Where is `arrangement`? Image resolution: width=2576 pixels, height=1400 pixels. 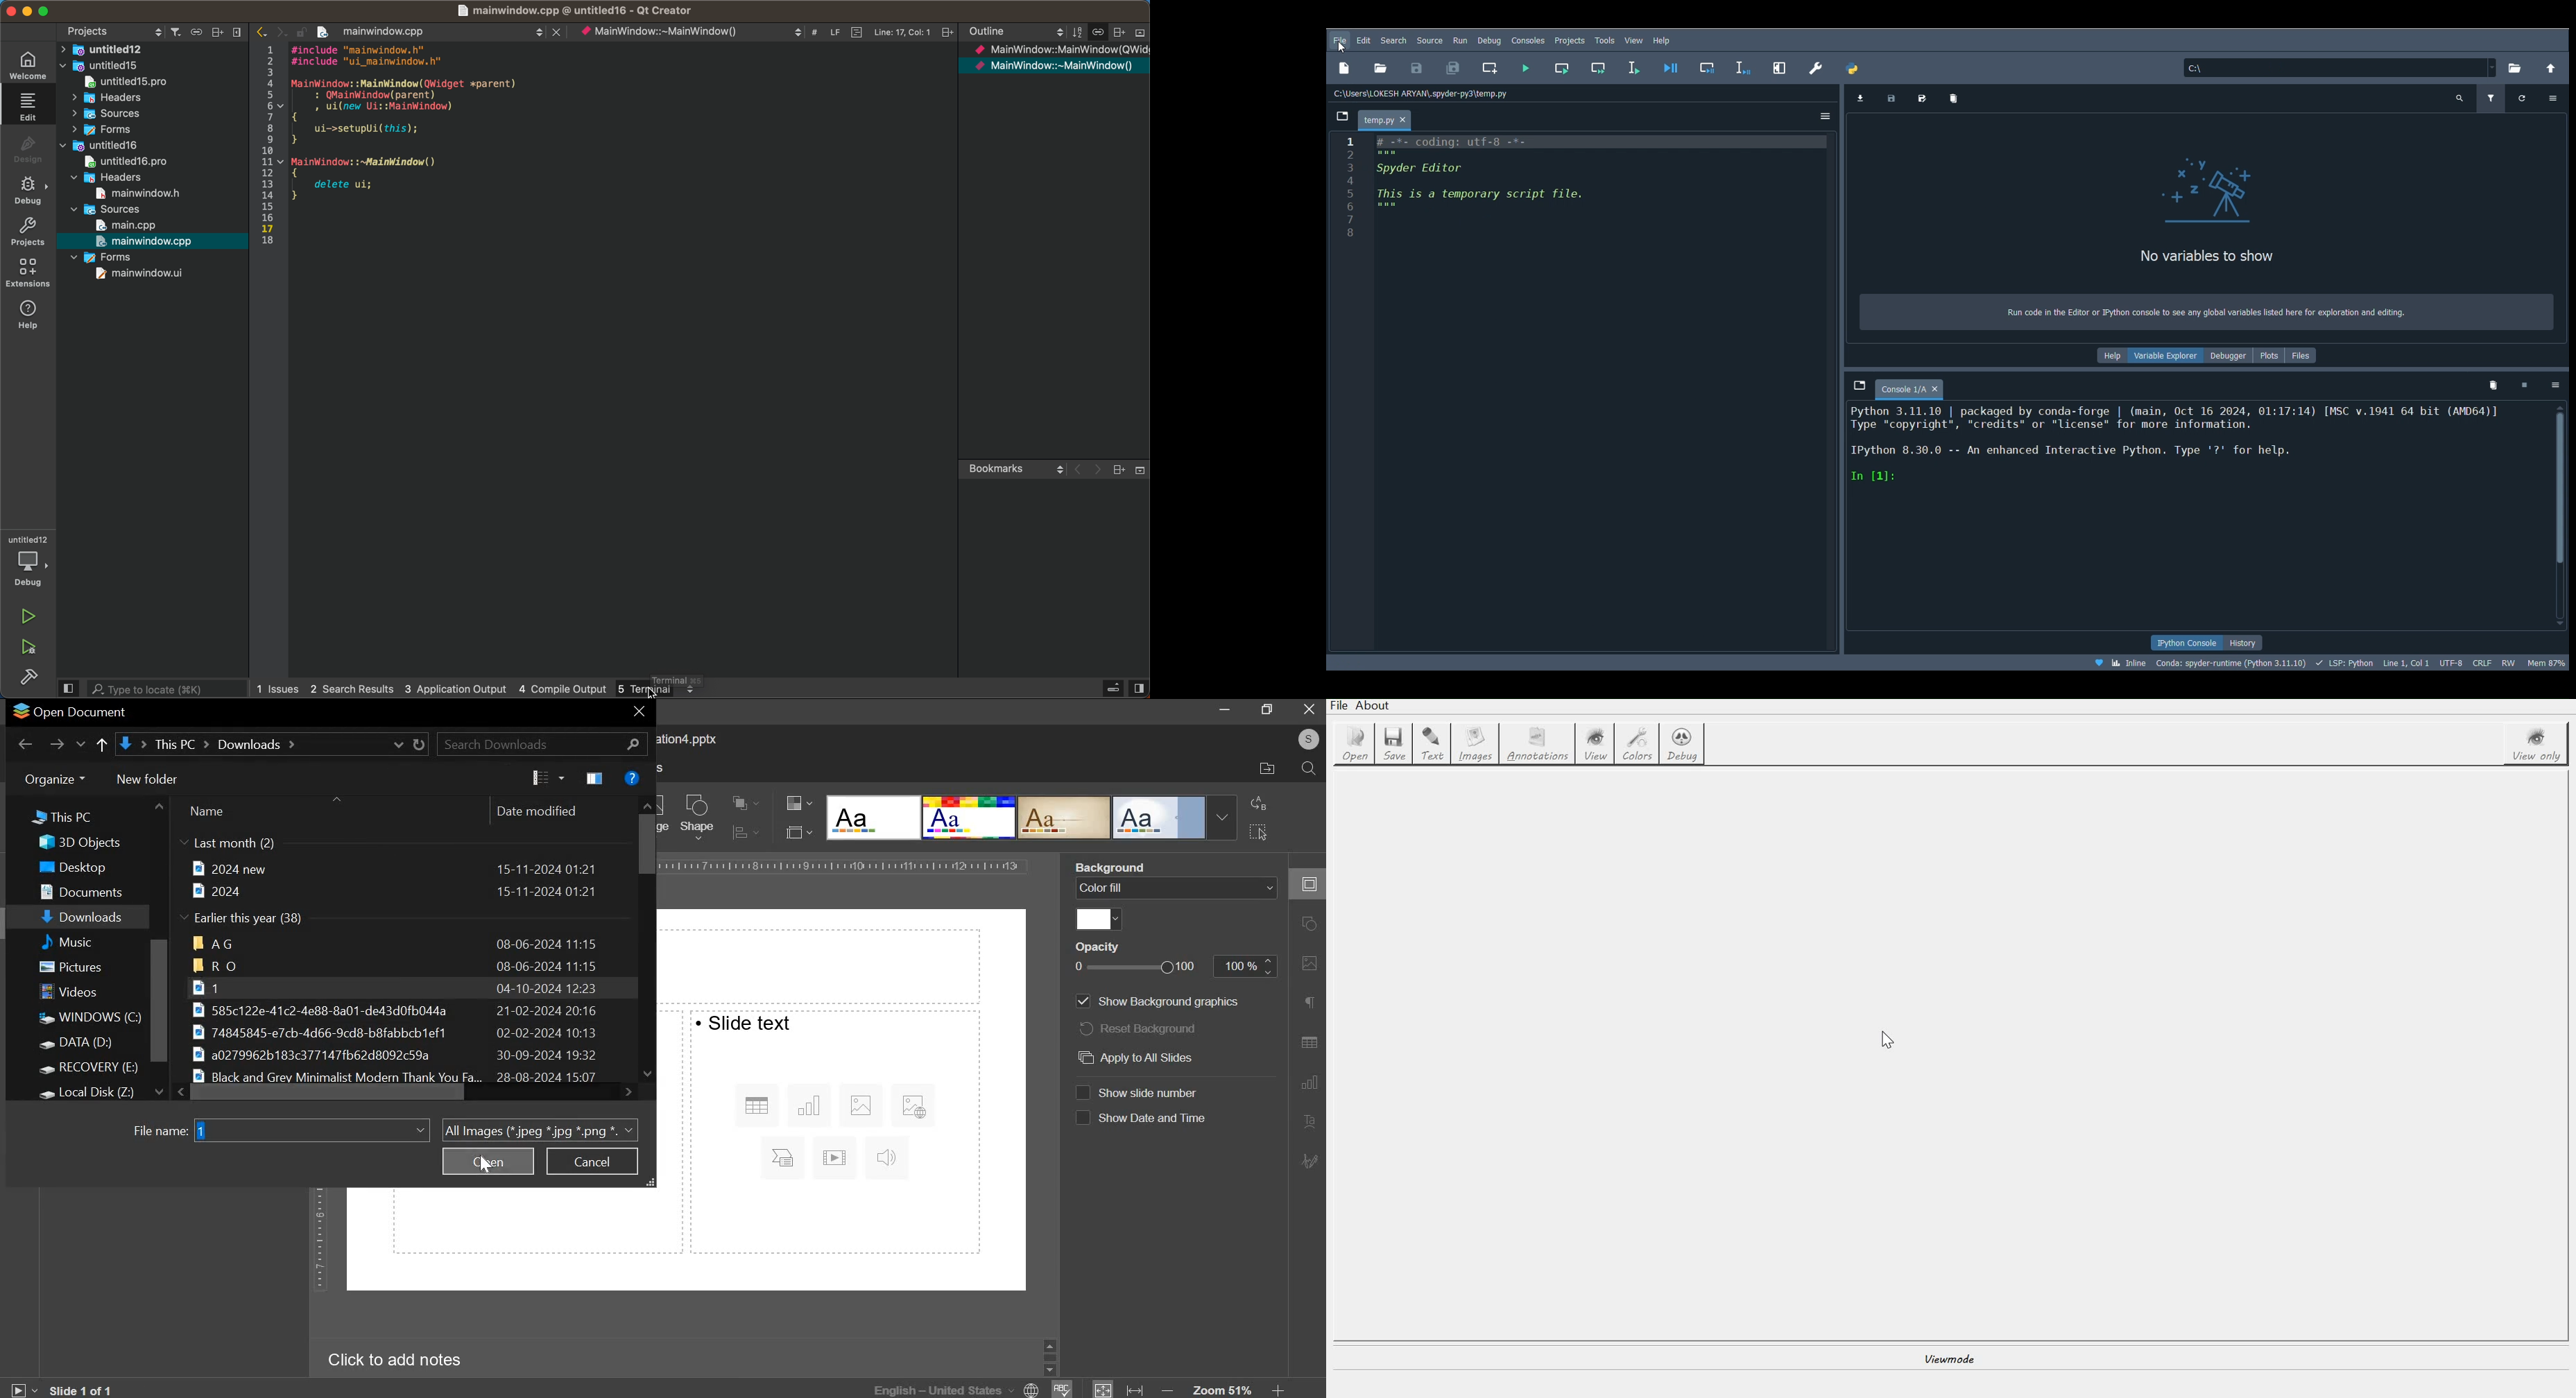 arrangement is located at coordinates (741, 801).